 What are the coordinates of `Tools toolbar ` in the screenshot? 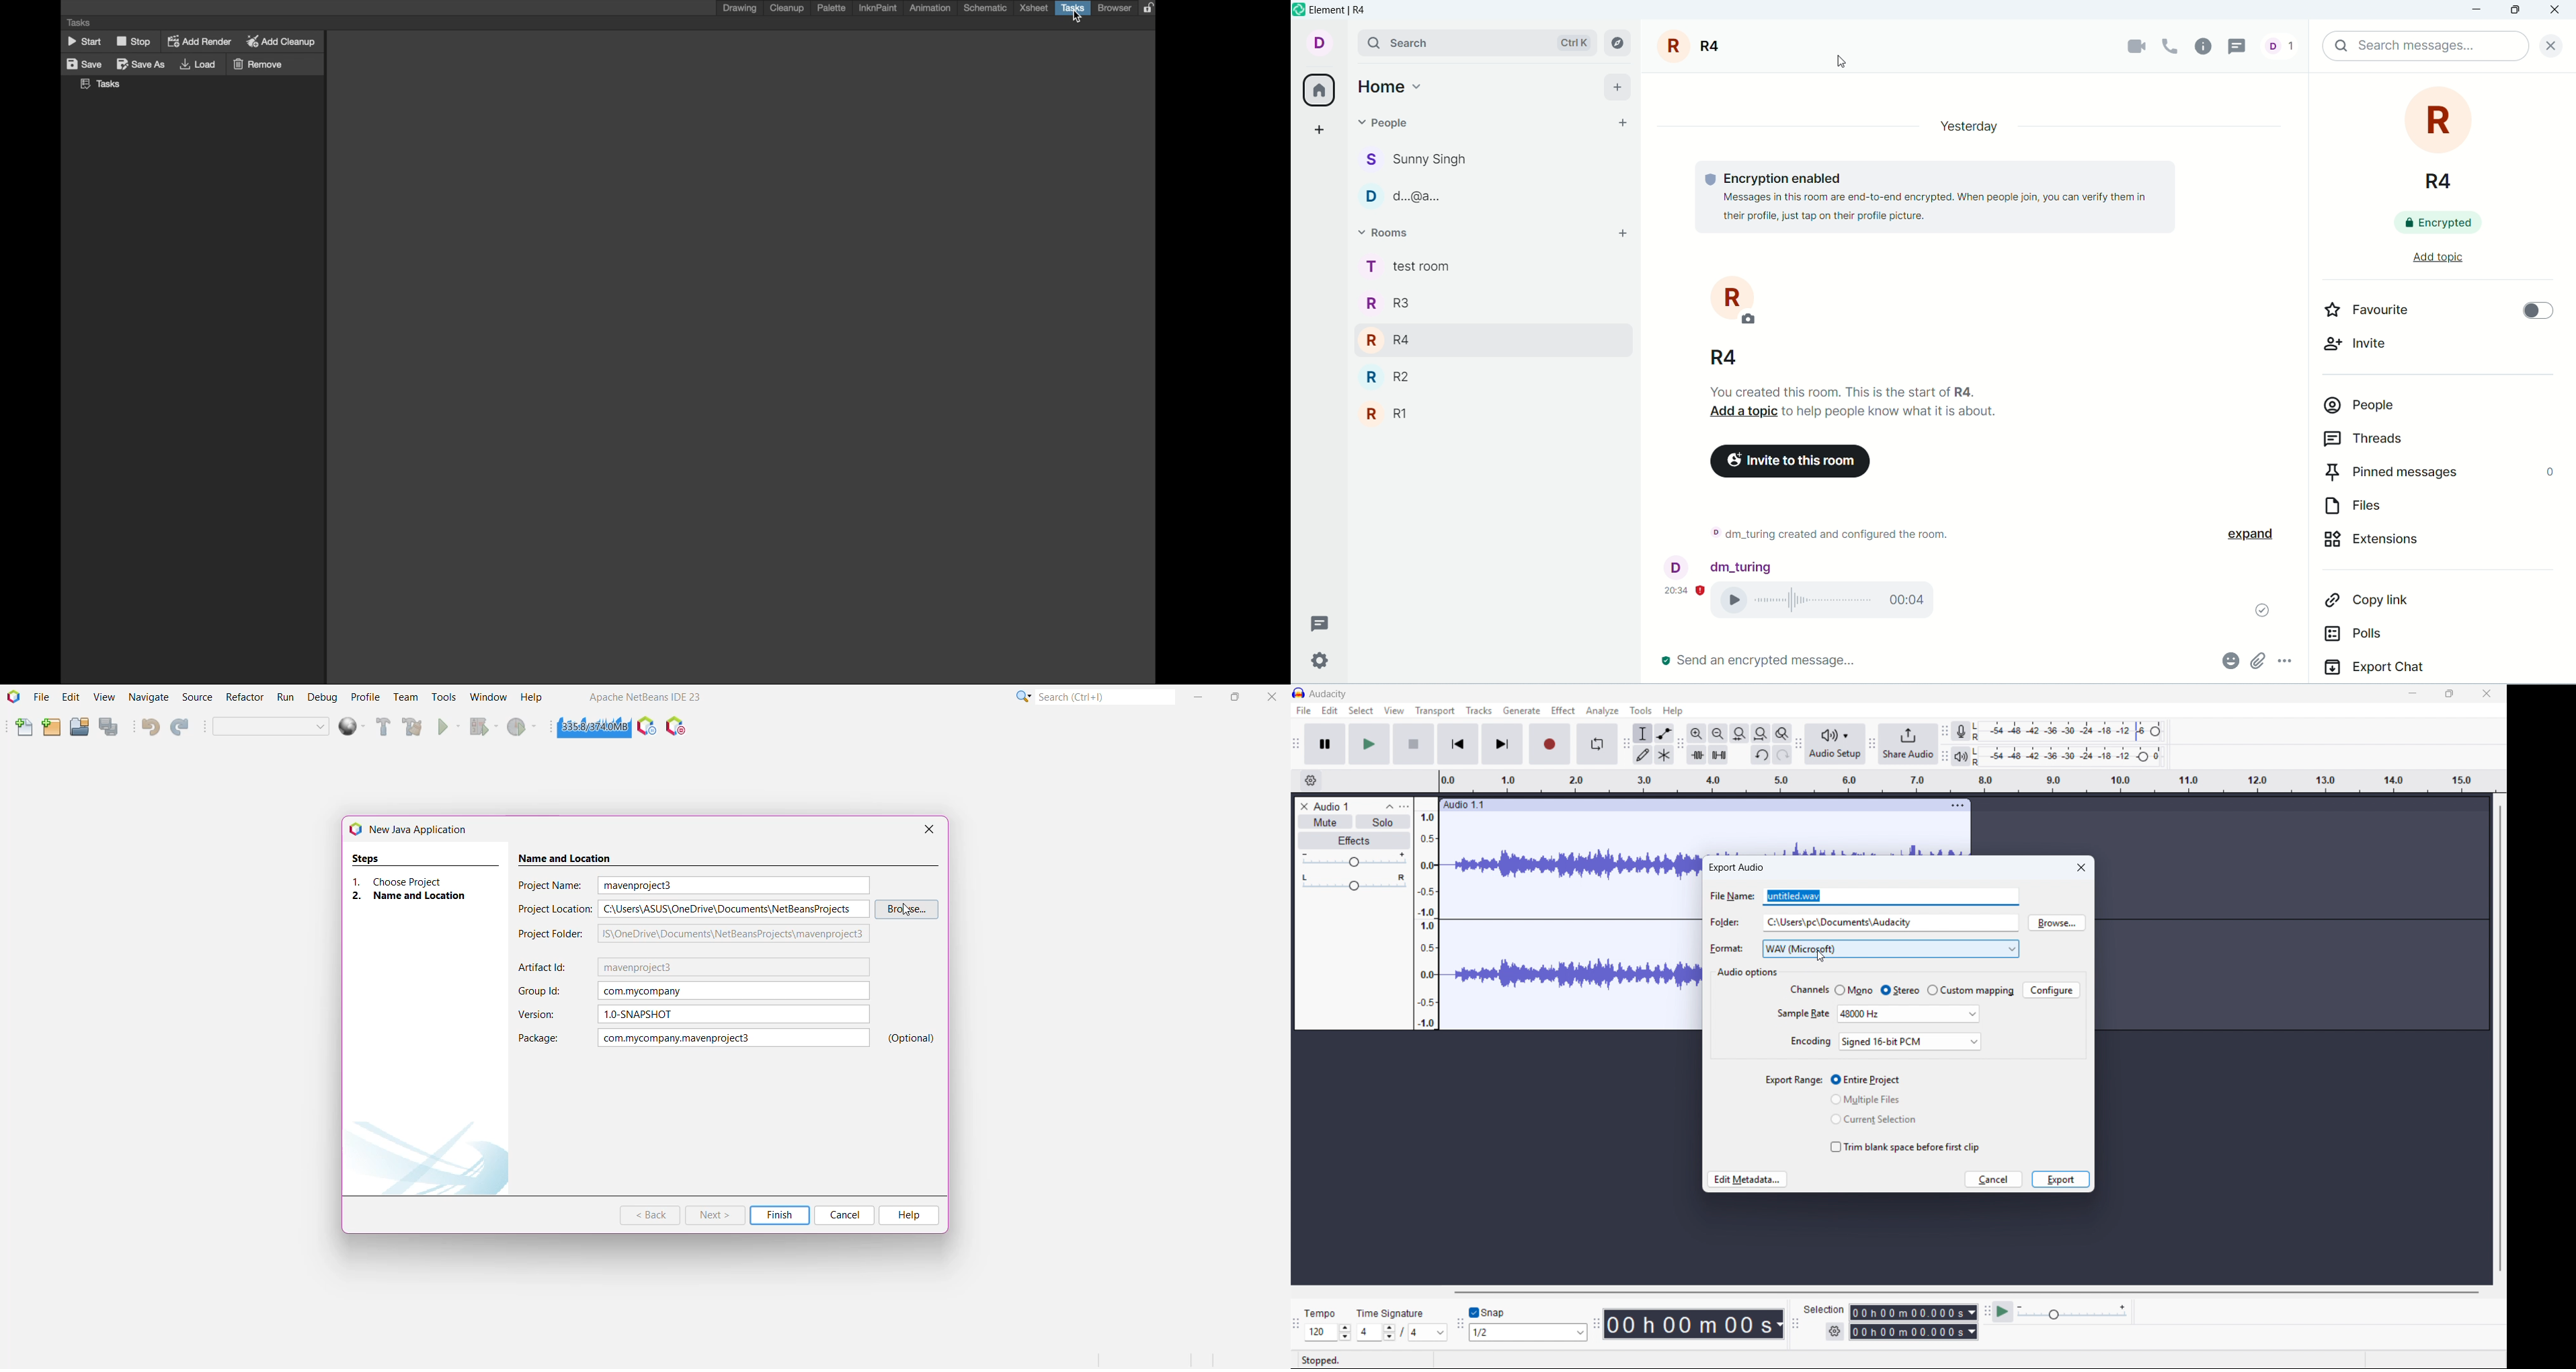 It's located at (1626, 743).